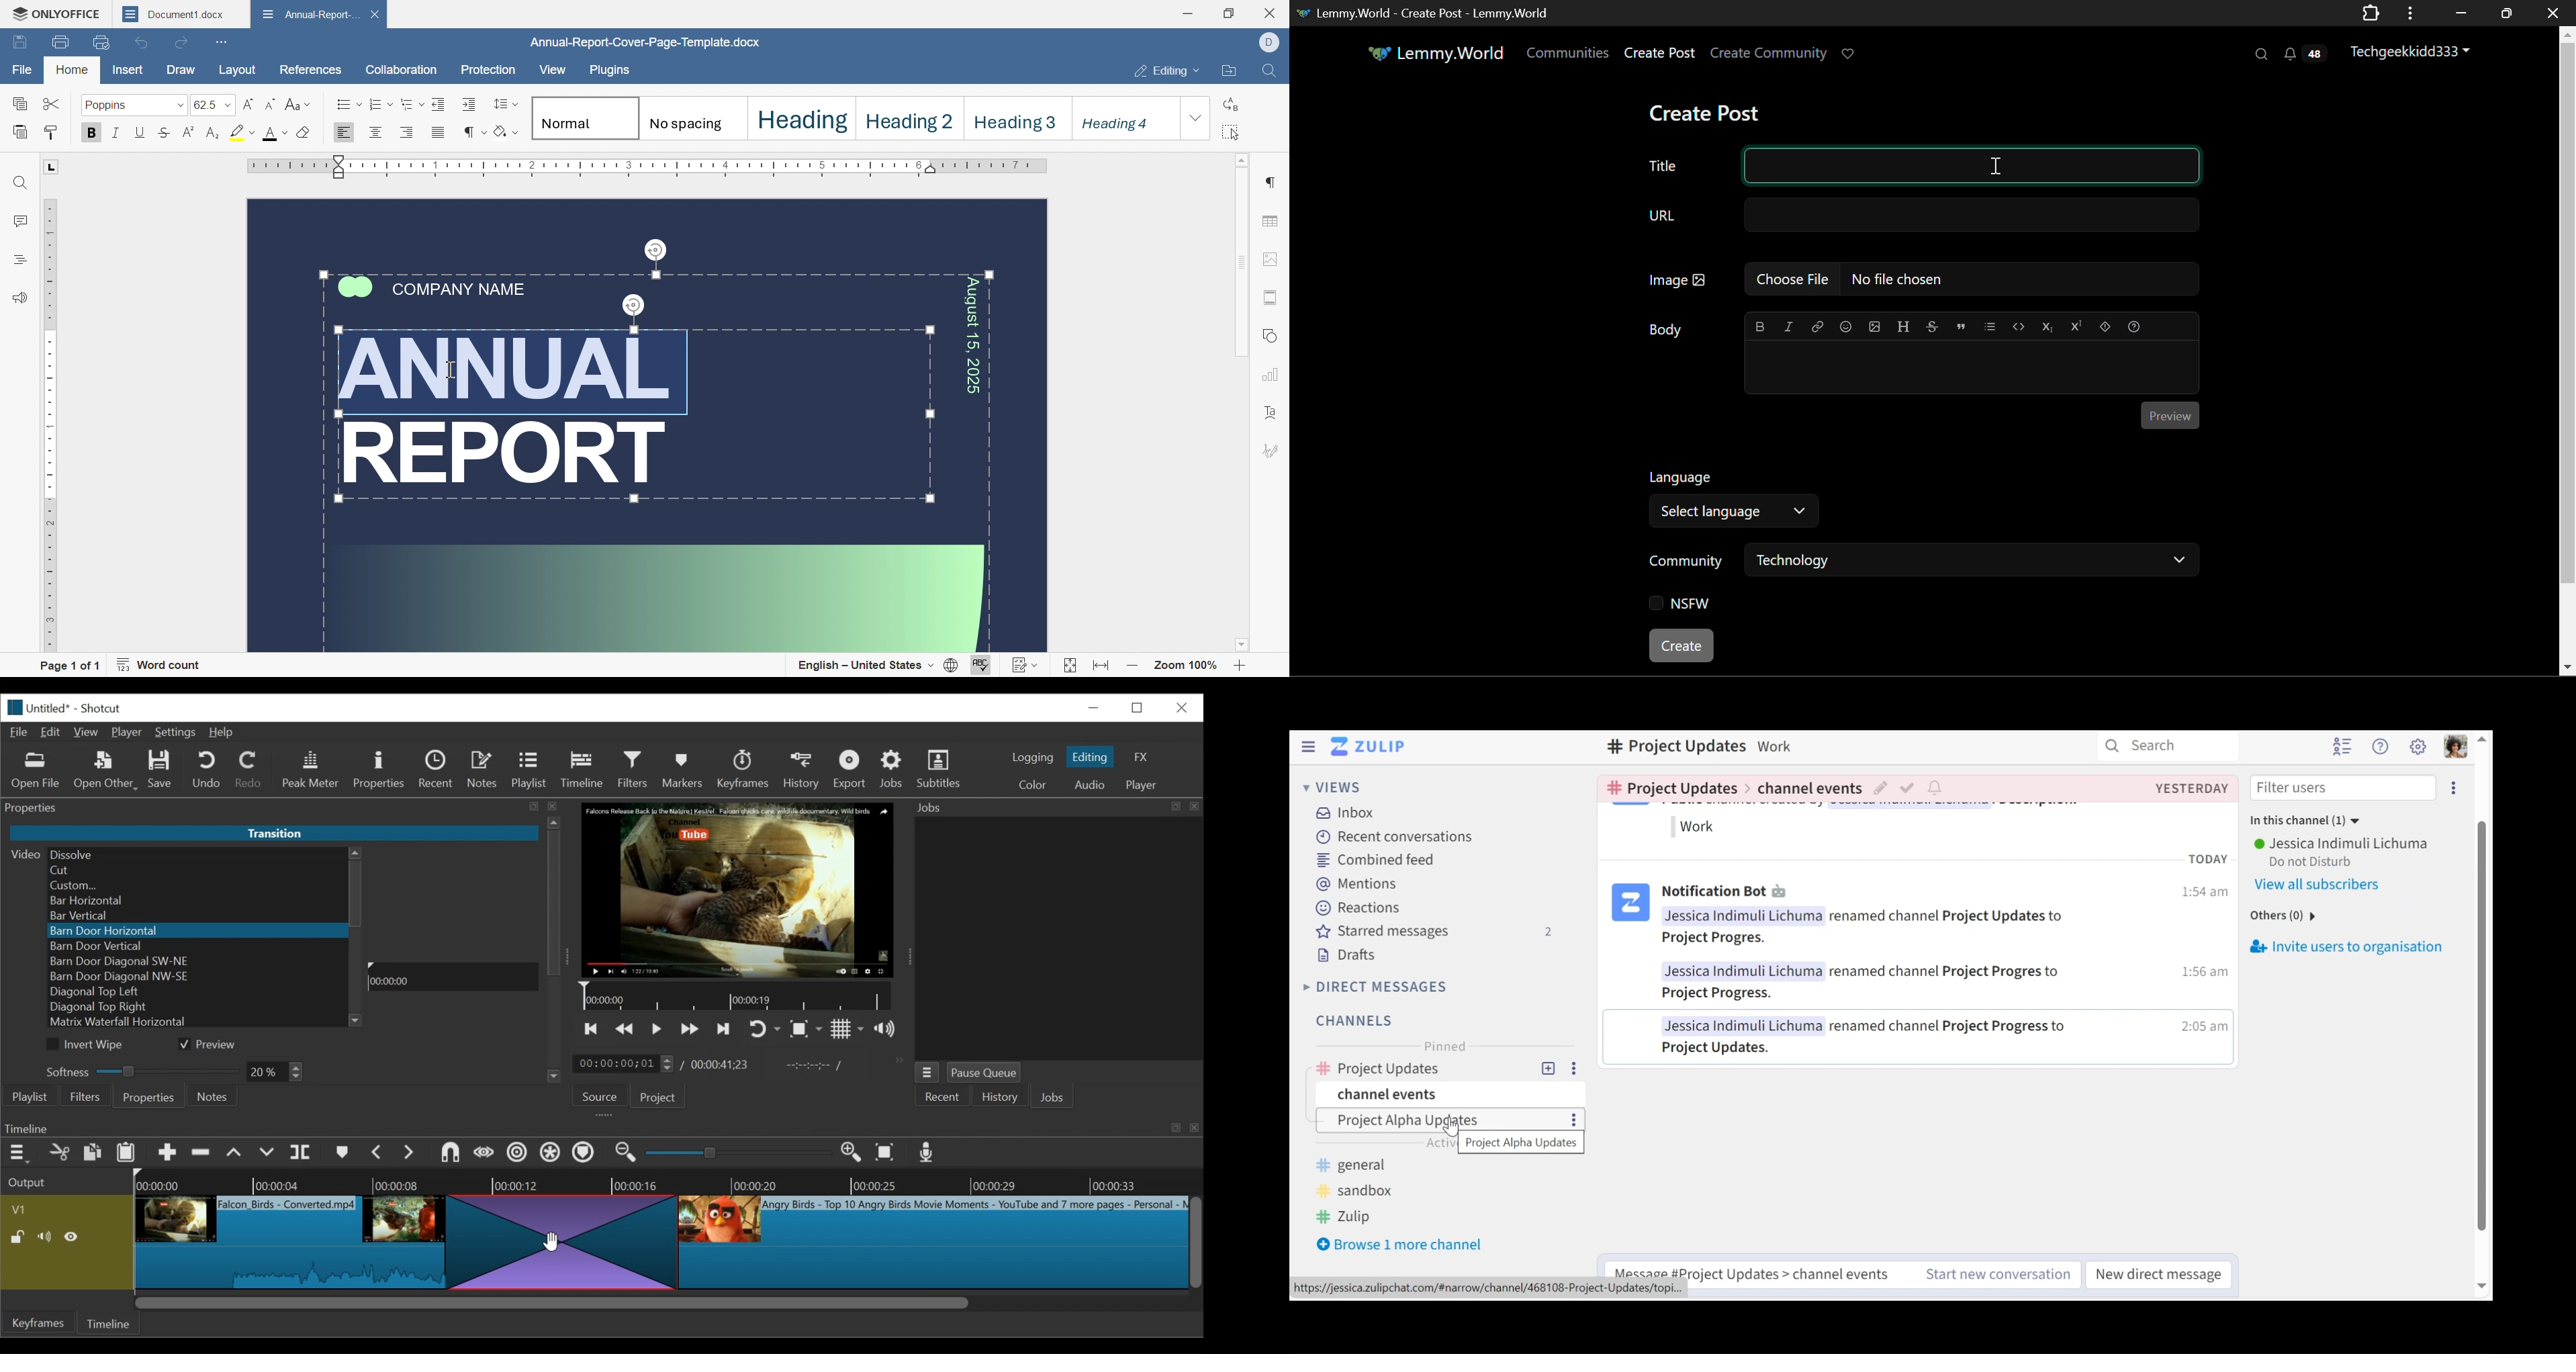  I want to click on View all users, so click(2326, 884).